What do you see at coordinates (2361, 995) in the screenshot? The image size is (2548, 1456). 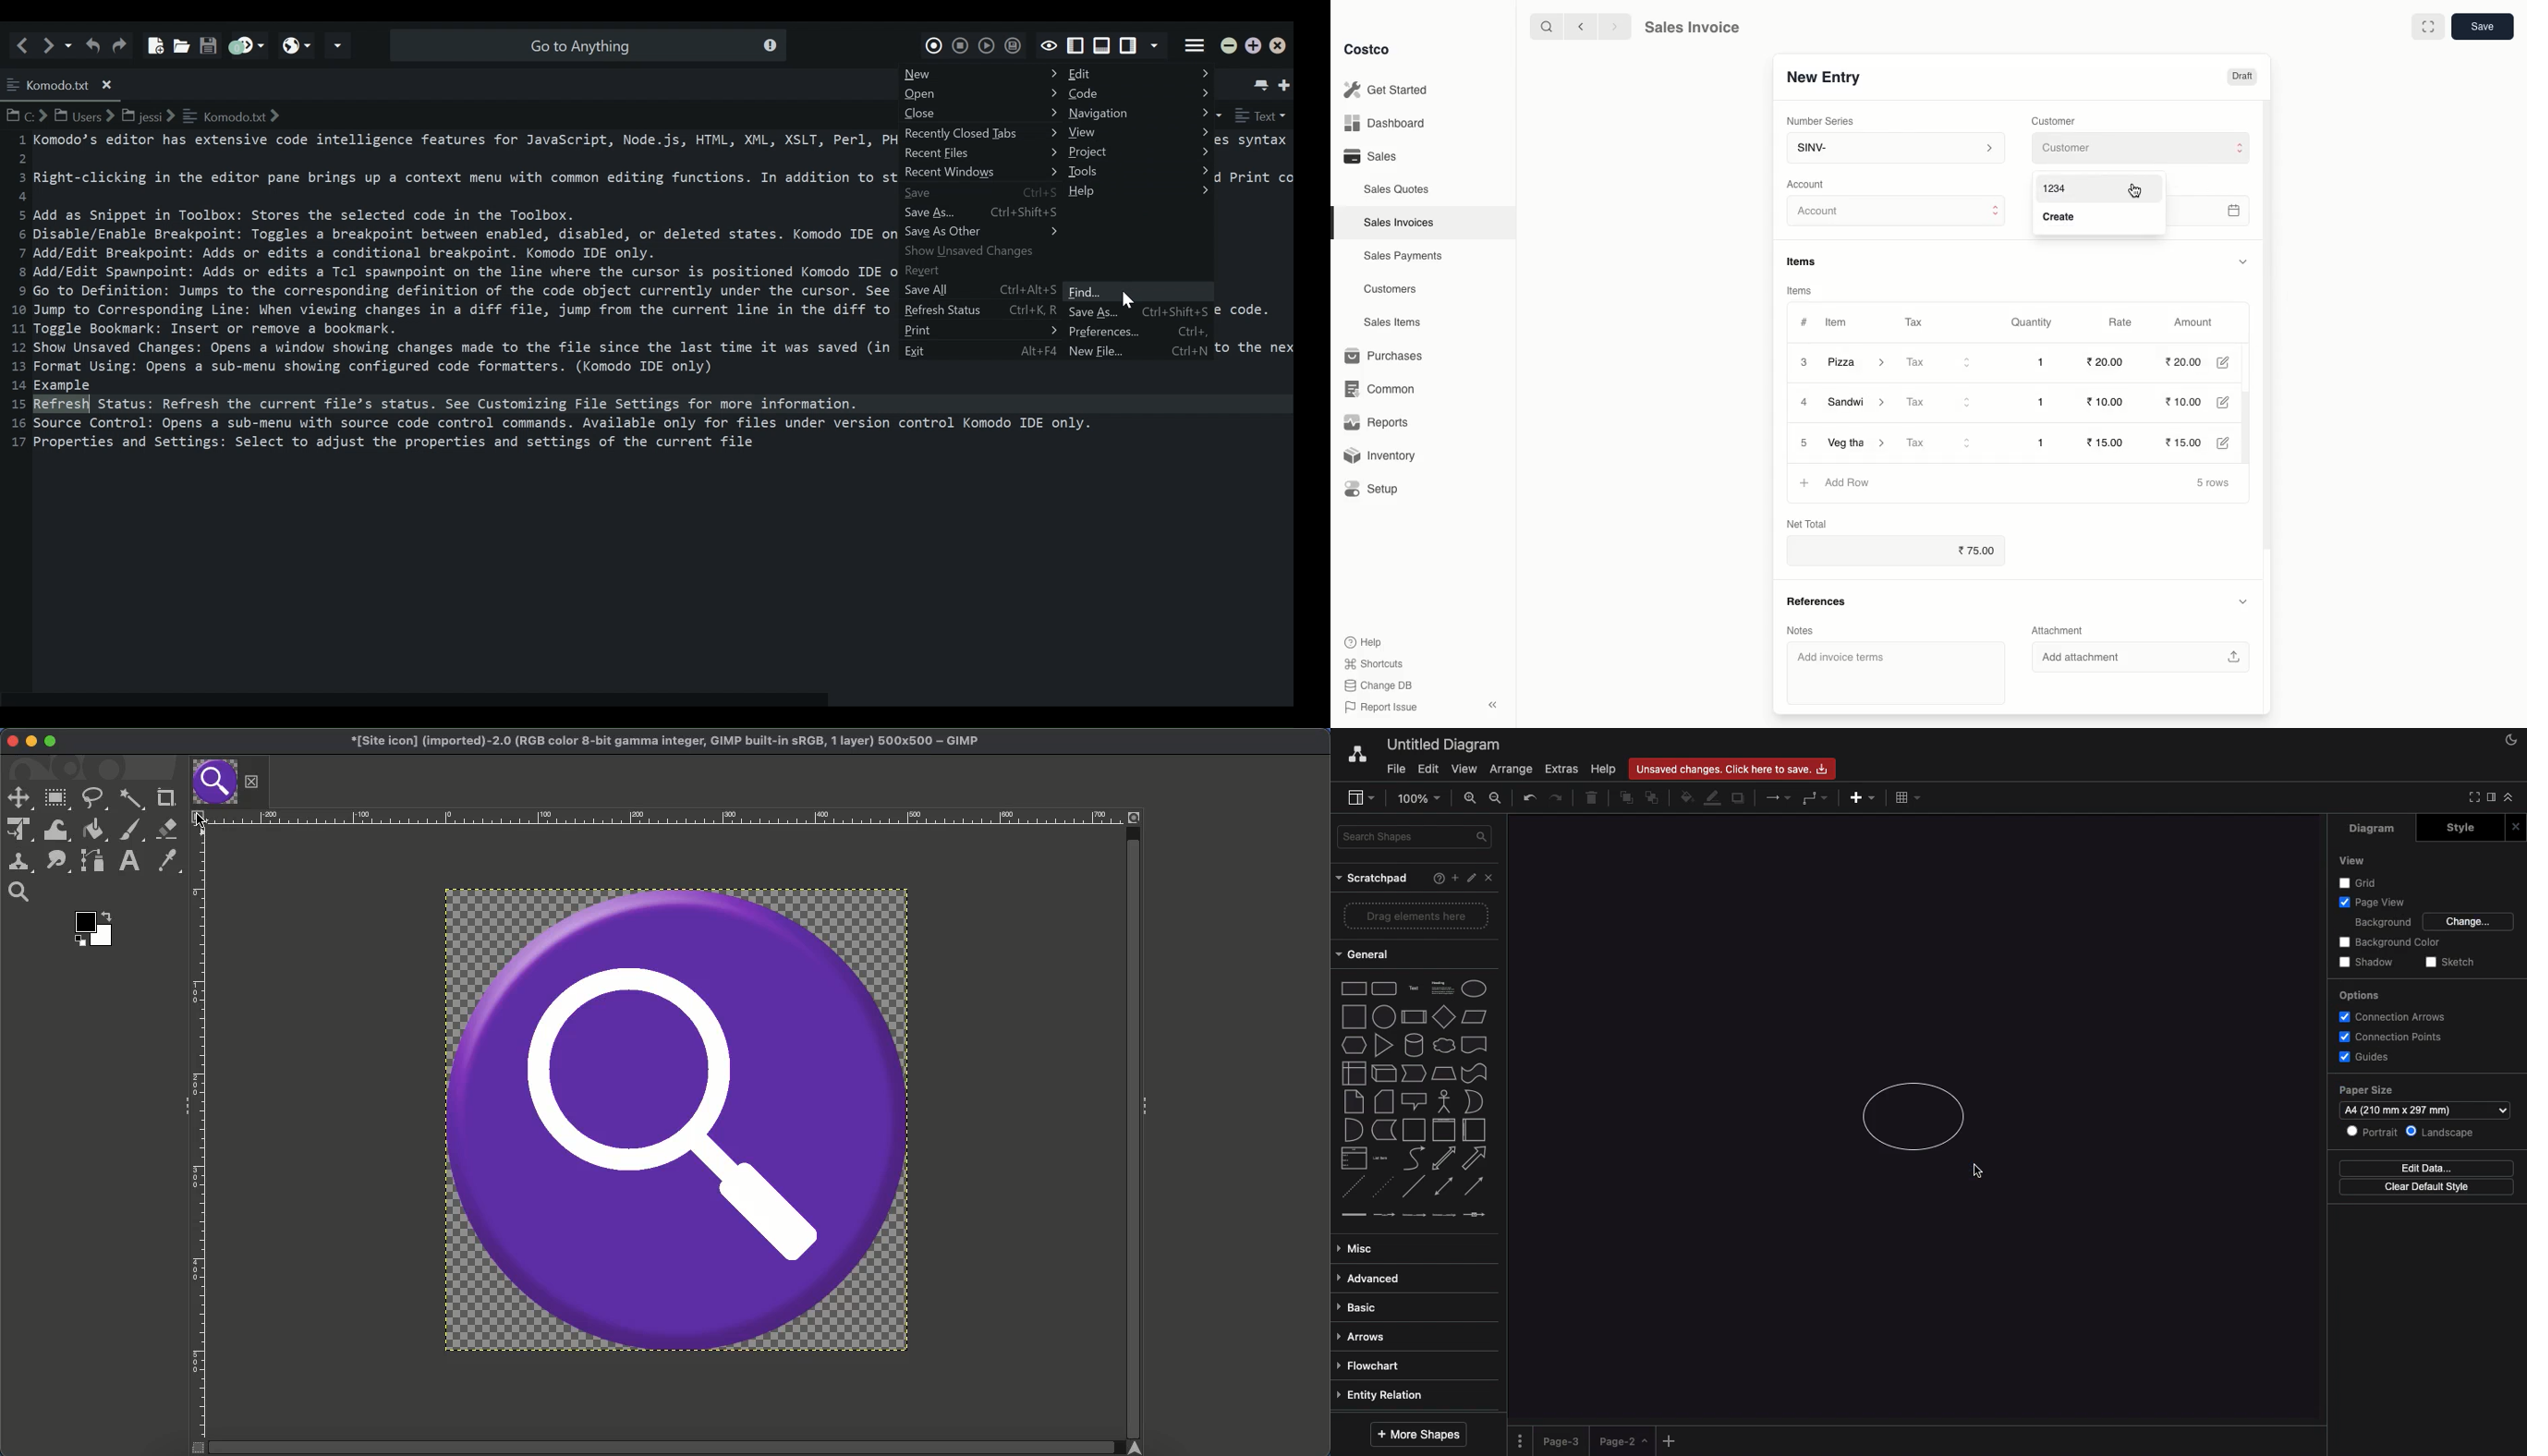 I see `Options` at bounding box center [2361, 995].